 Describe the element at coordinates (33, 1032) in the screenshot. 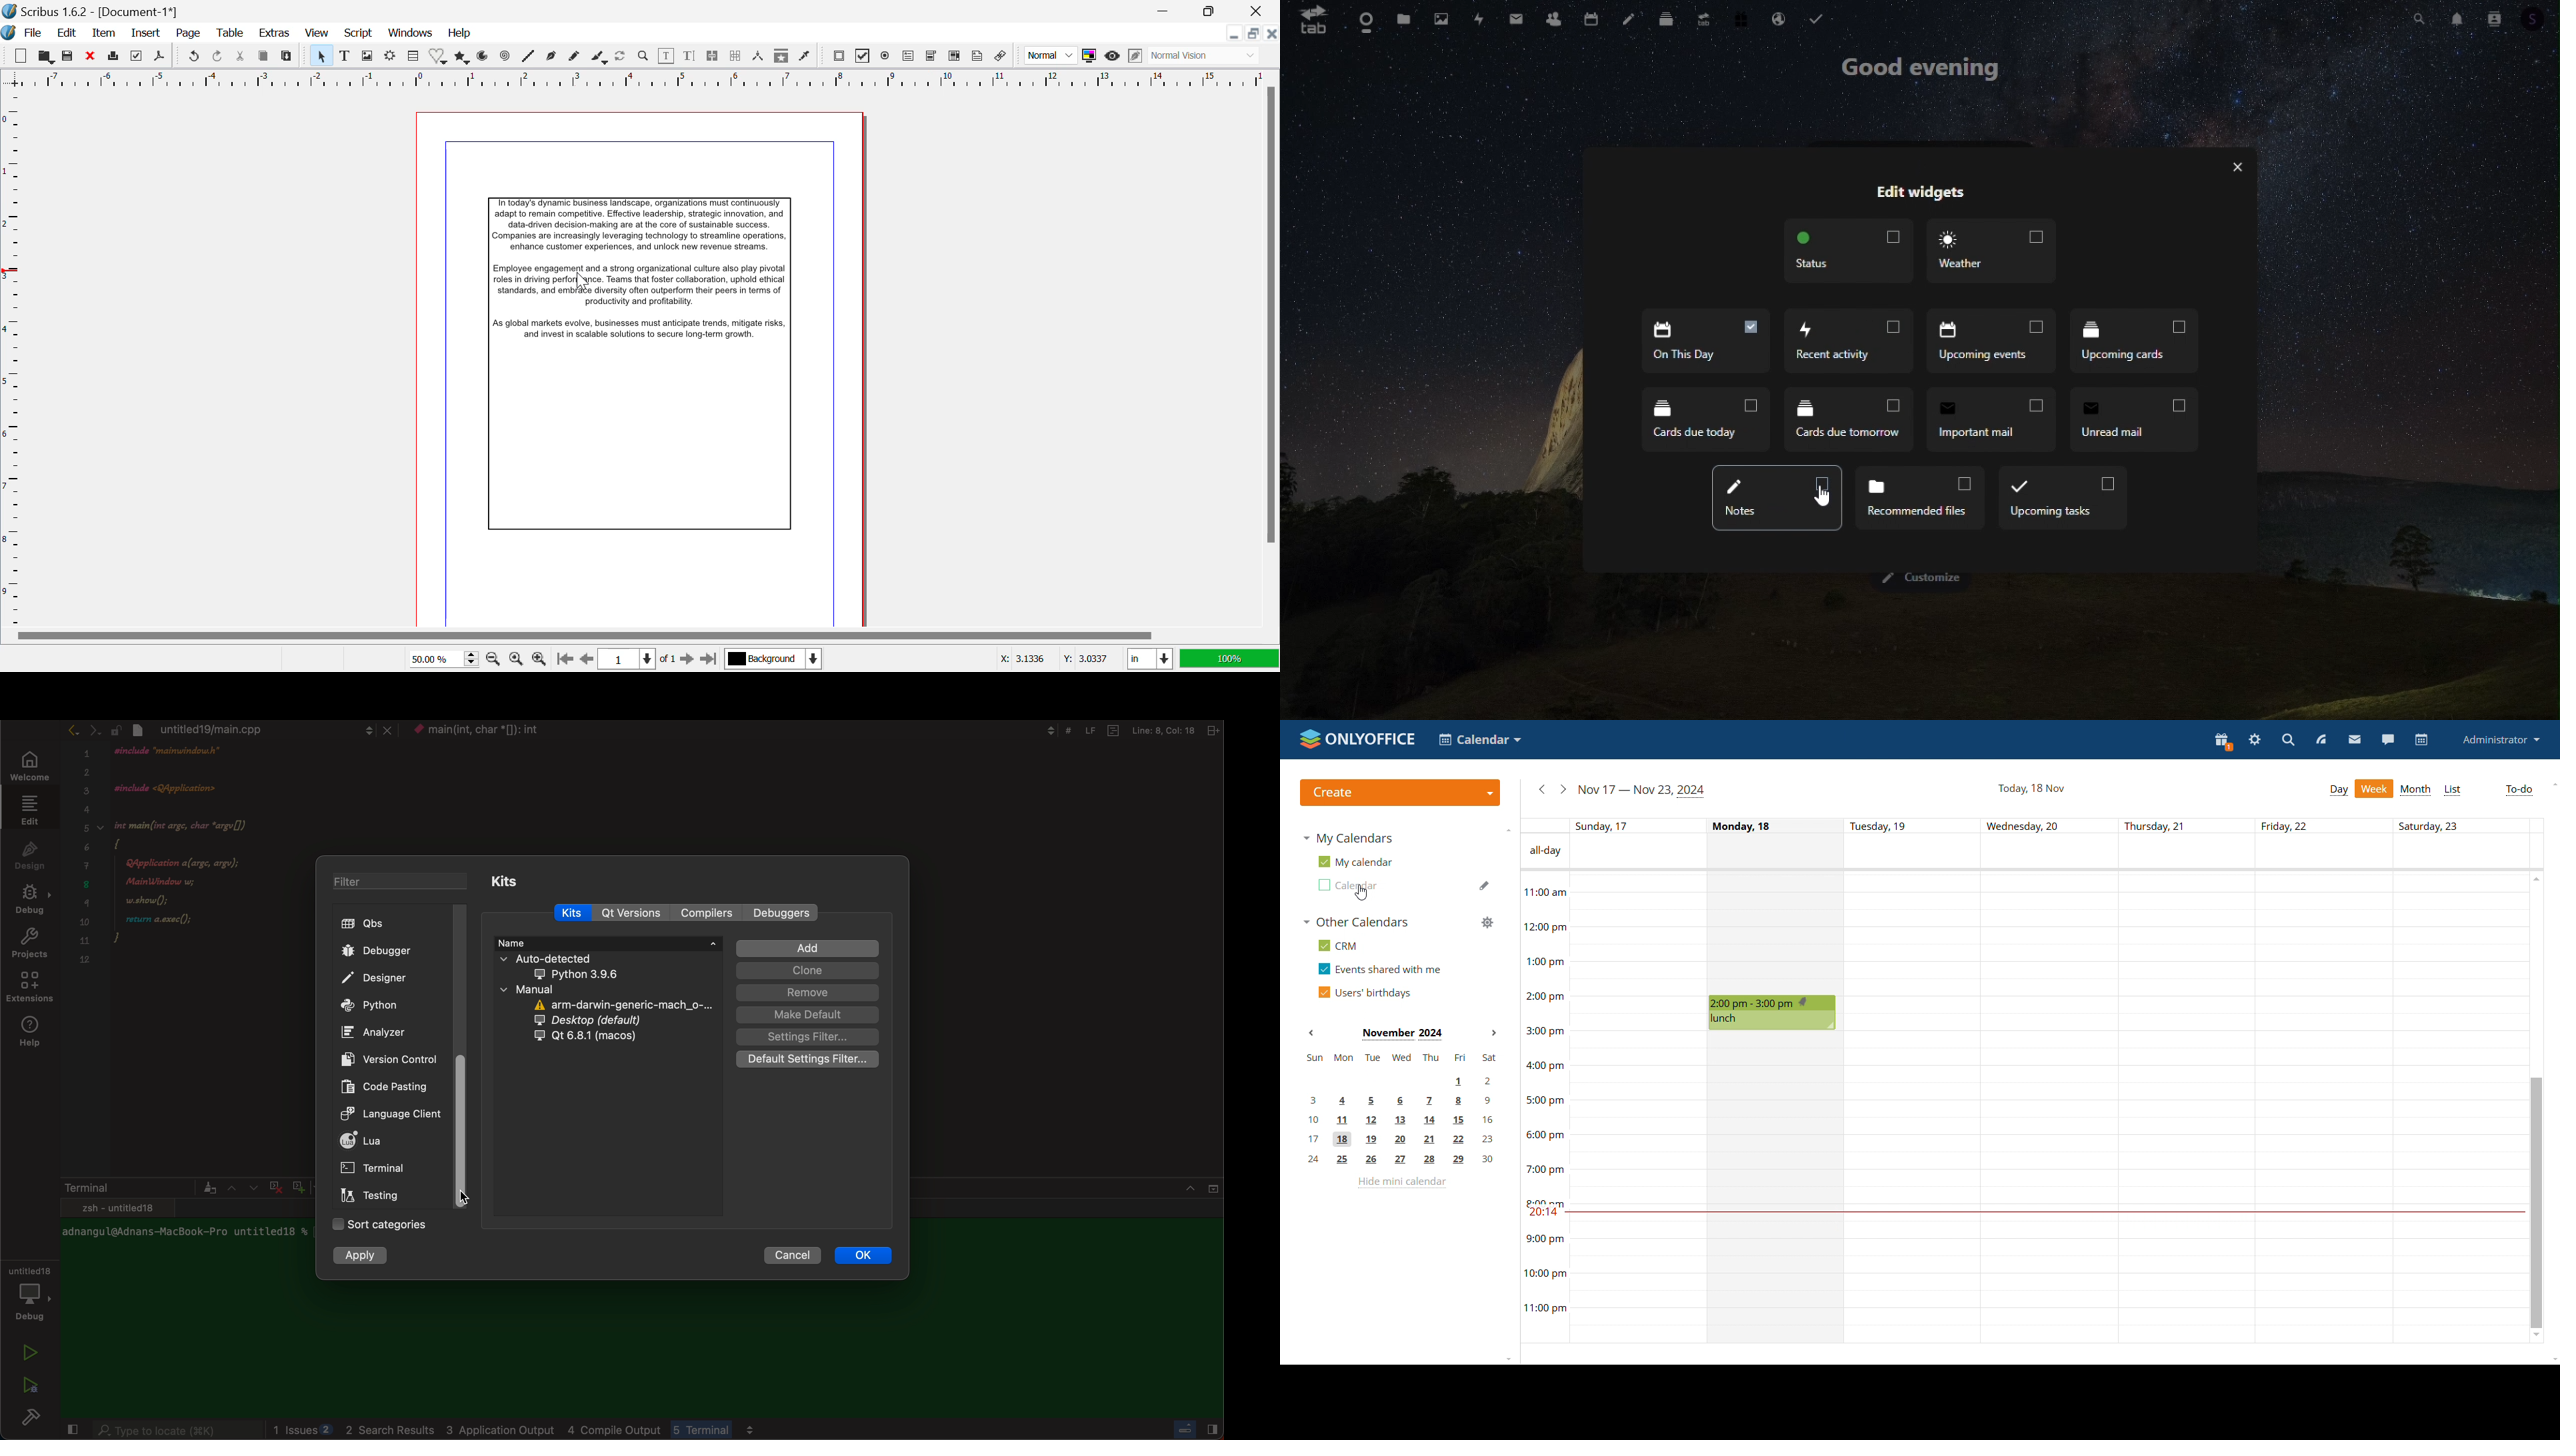

I see `help` at that location.